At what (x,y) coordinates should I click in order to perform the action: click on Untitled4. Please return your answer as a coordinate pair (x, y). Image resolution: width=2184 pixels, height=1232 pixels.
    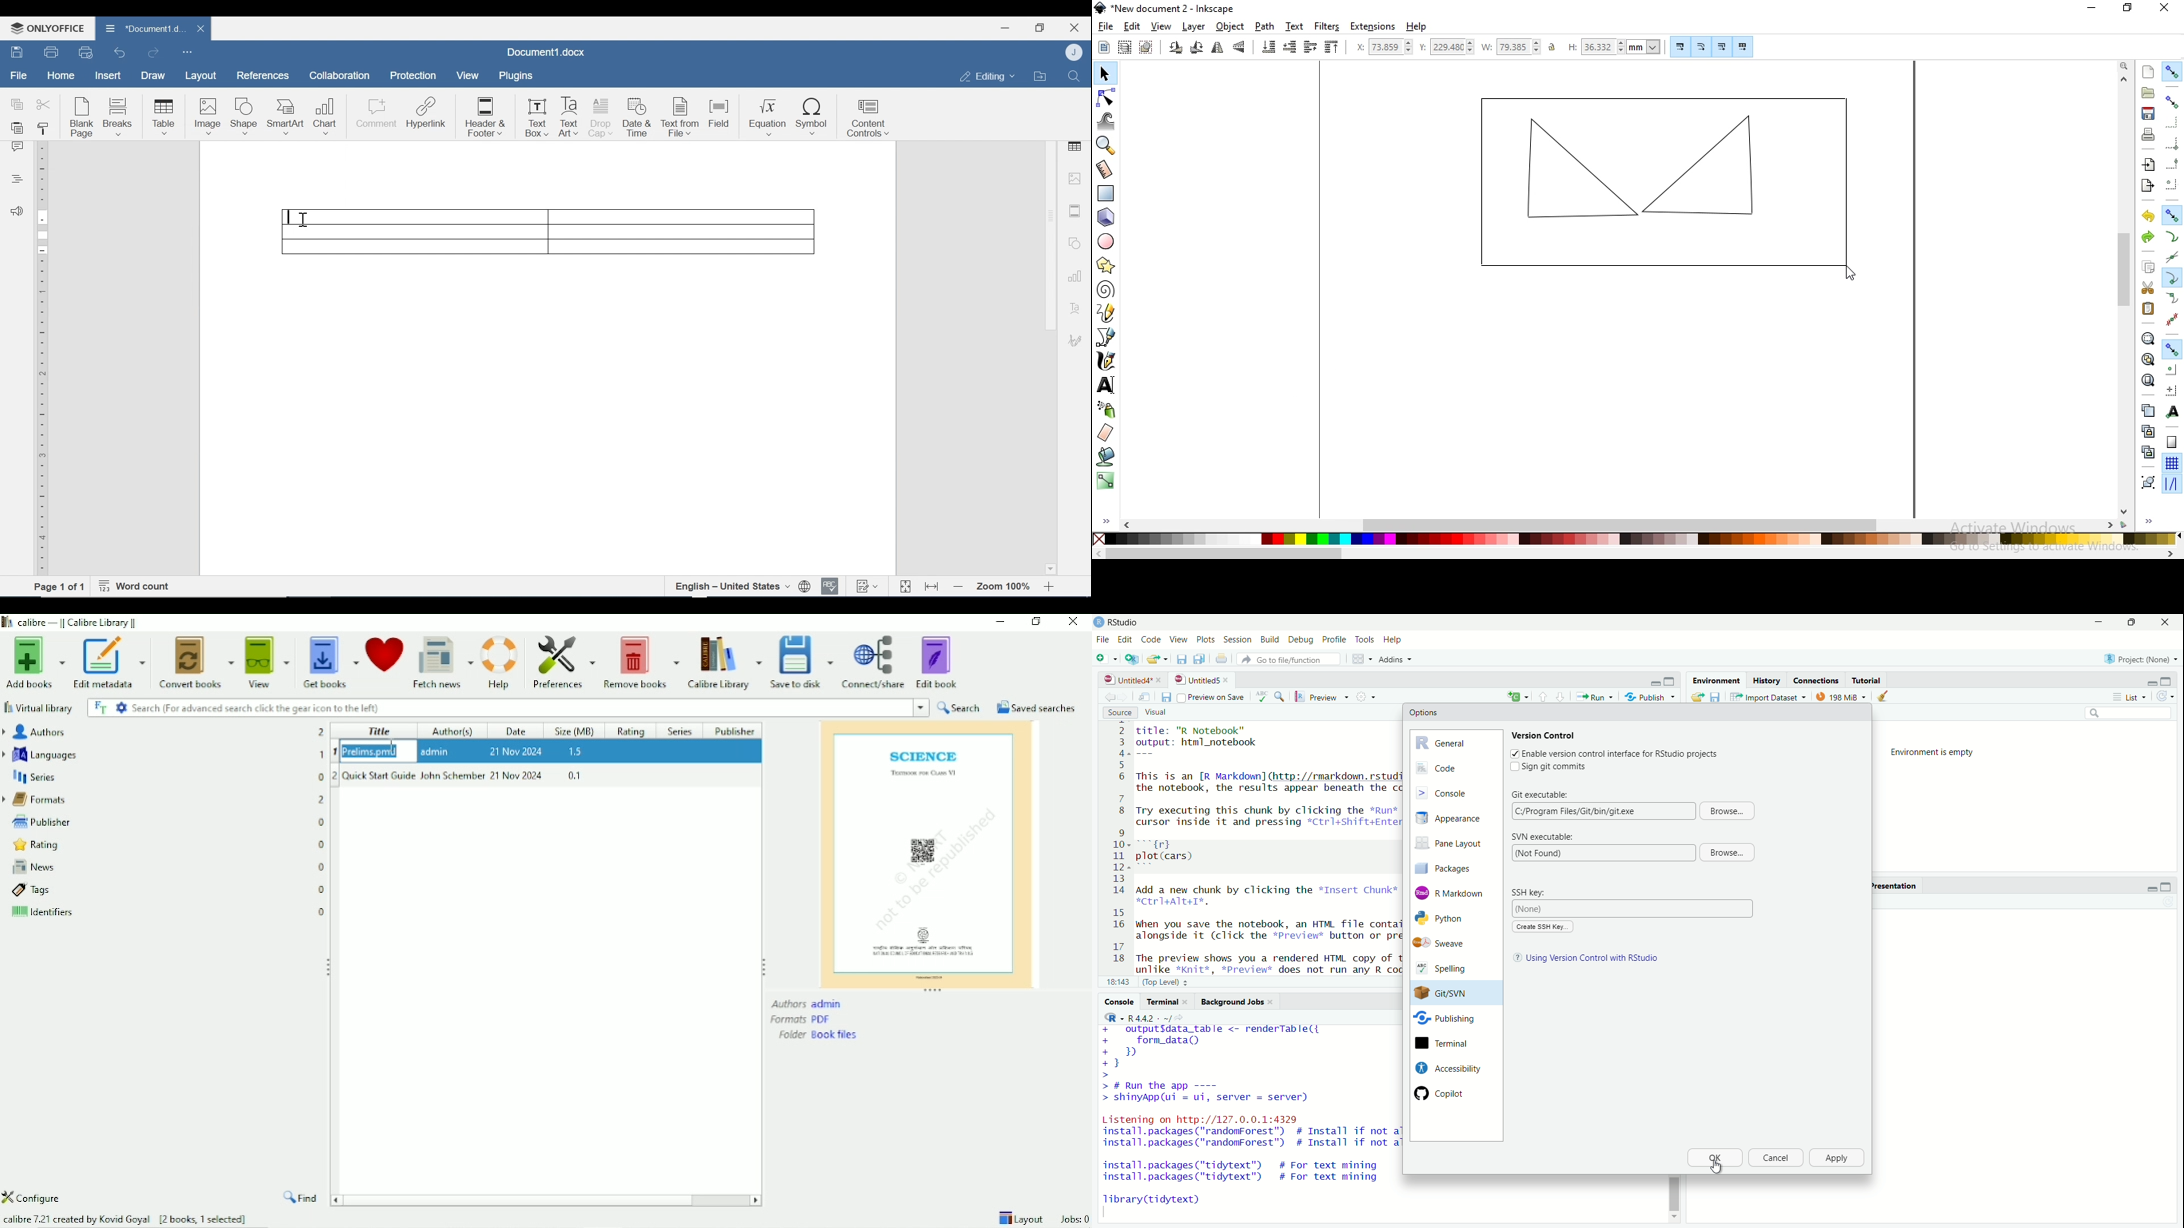
    Looking at the image, I should click on (1124, 680).